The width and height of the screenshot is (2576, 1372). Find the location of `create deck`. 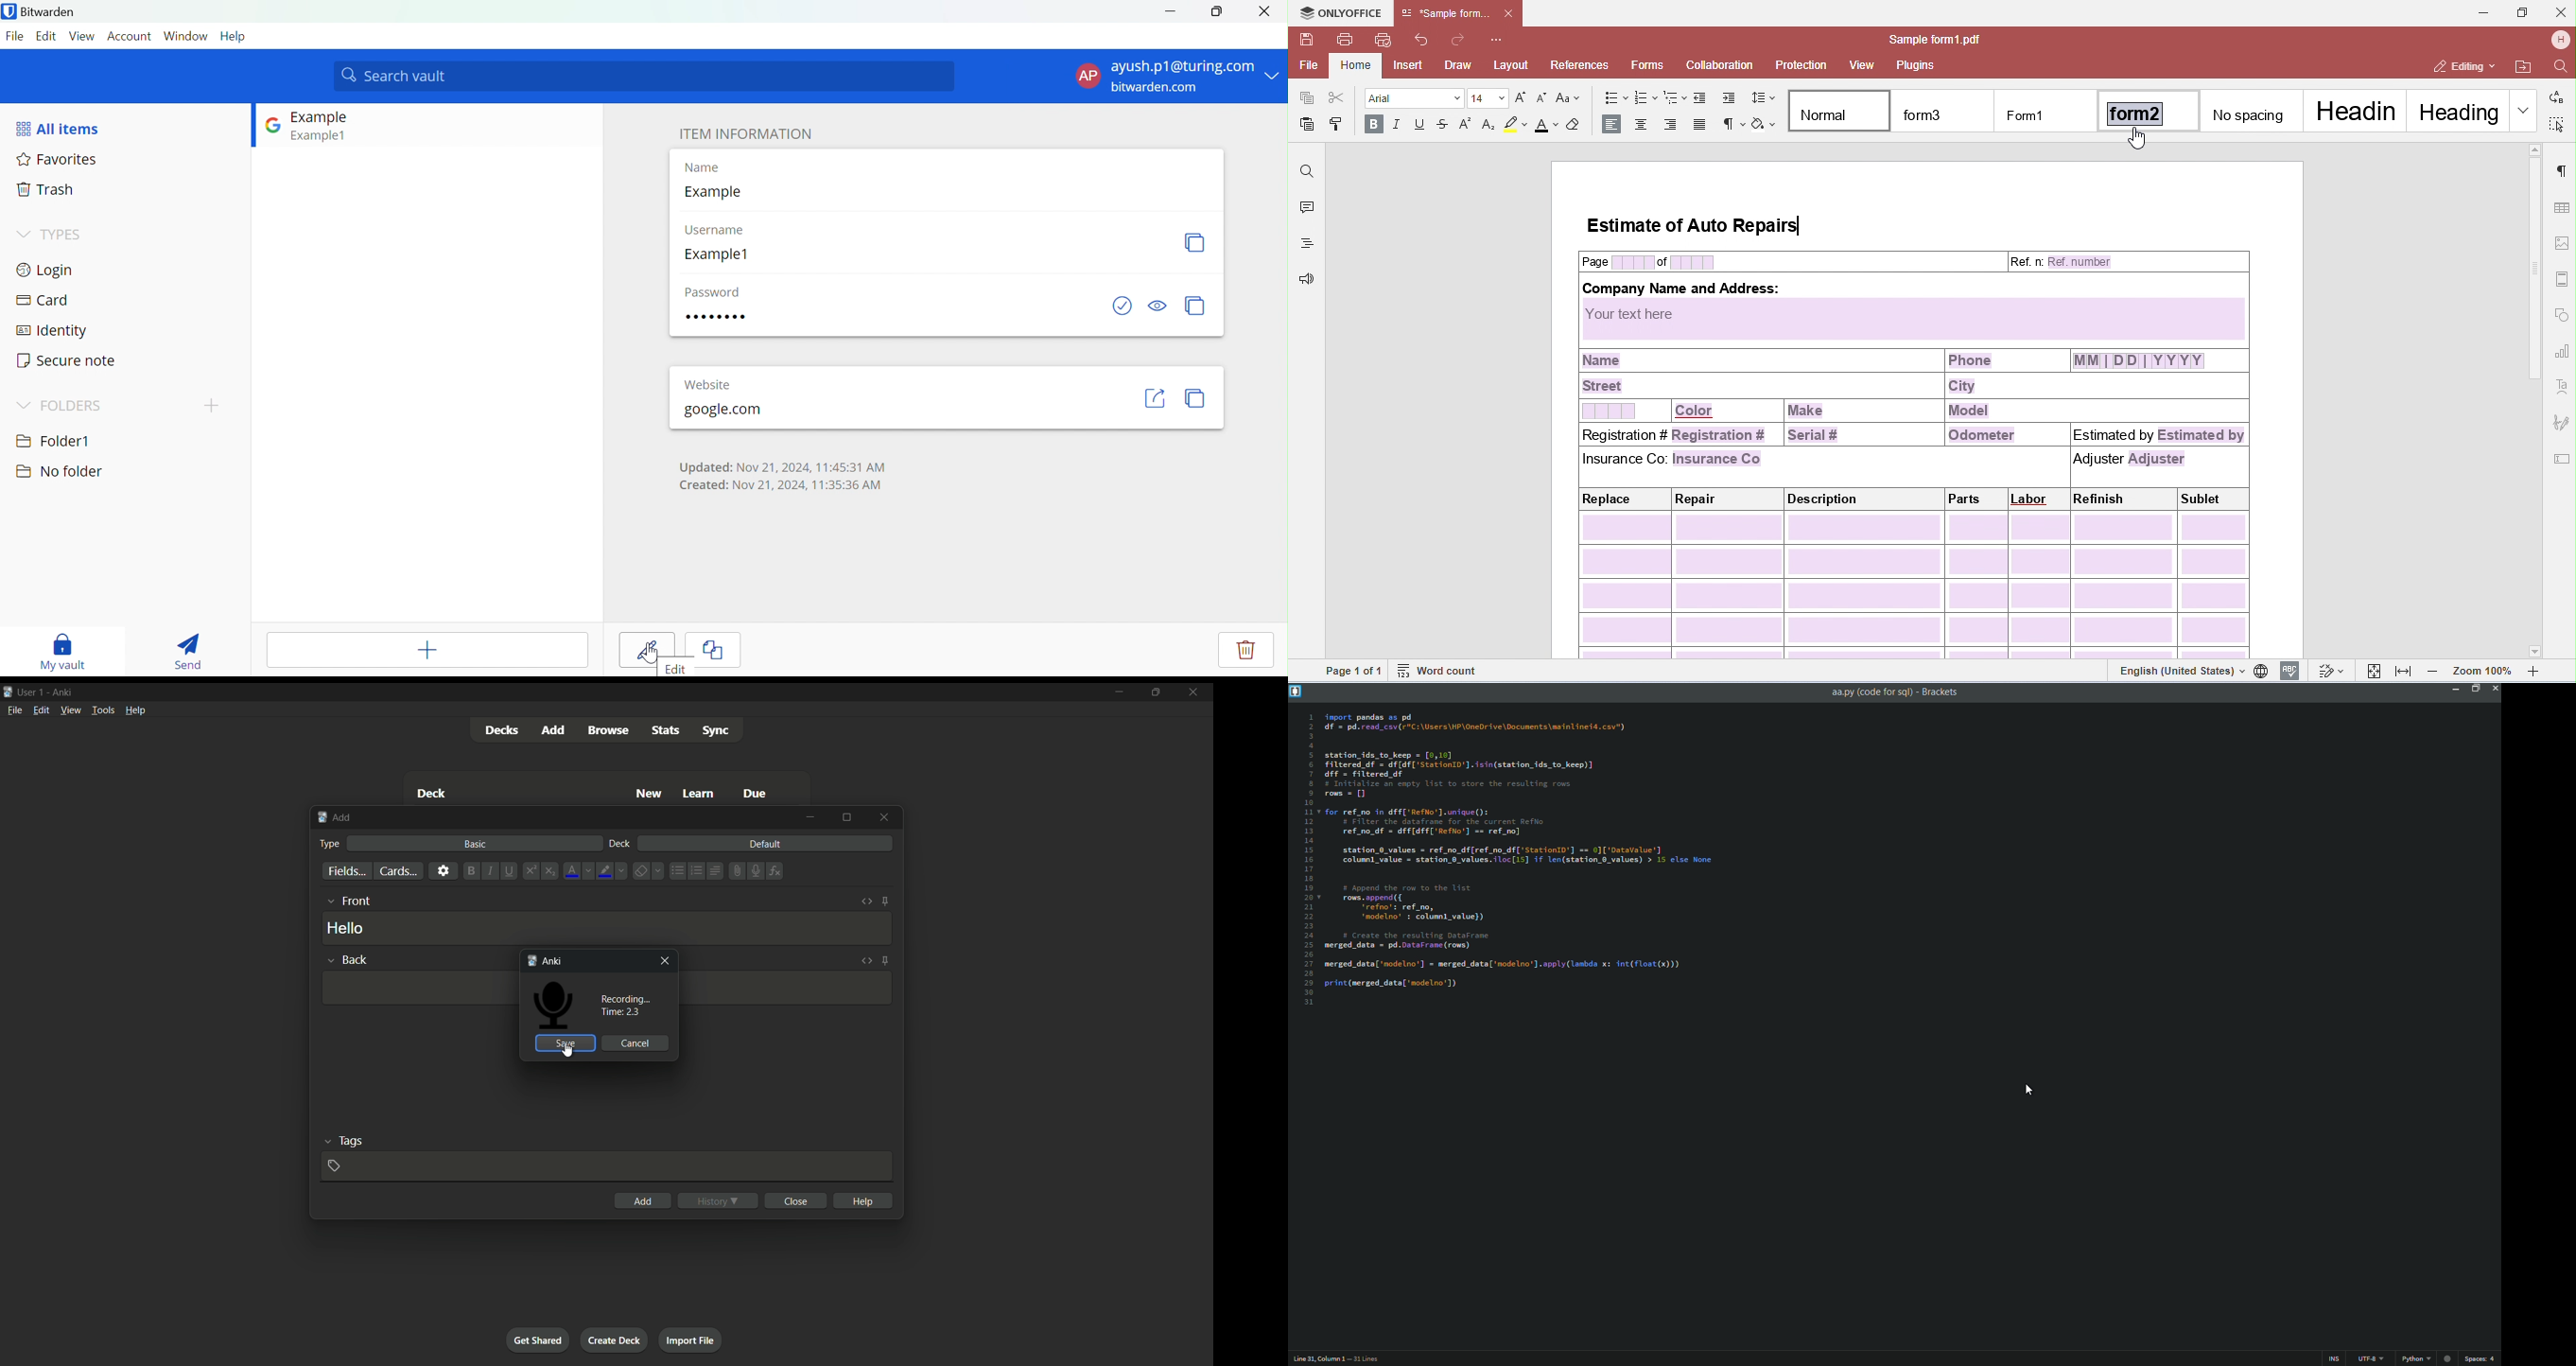

create deck is located at coordinates (616, 1339).